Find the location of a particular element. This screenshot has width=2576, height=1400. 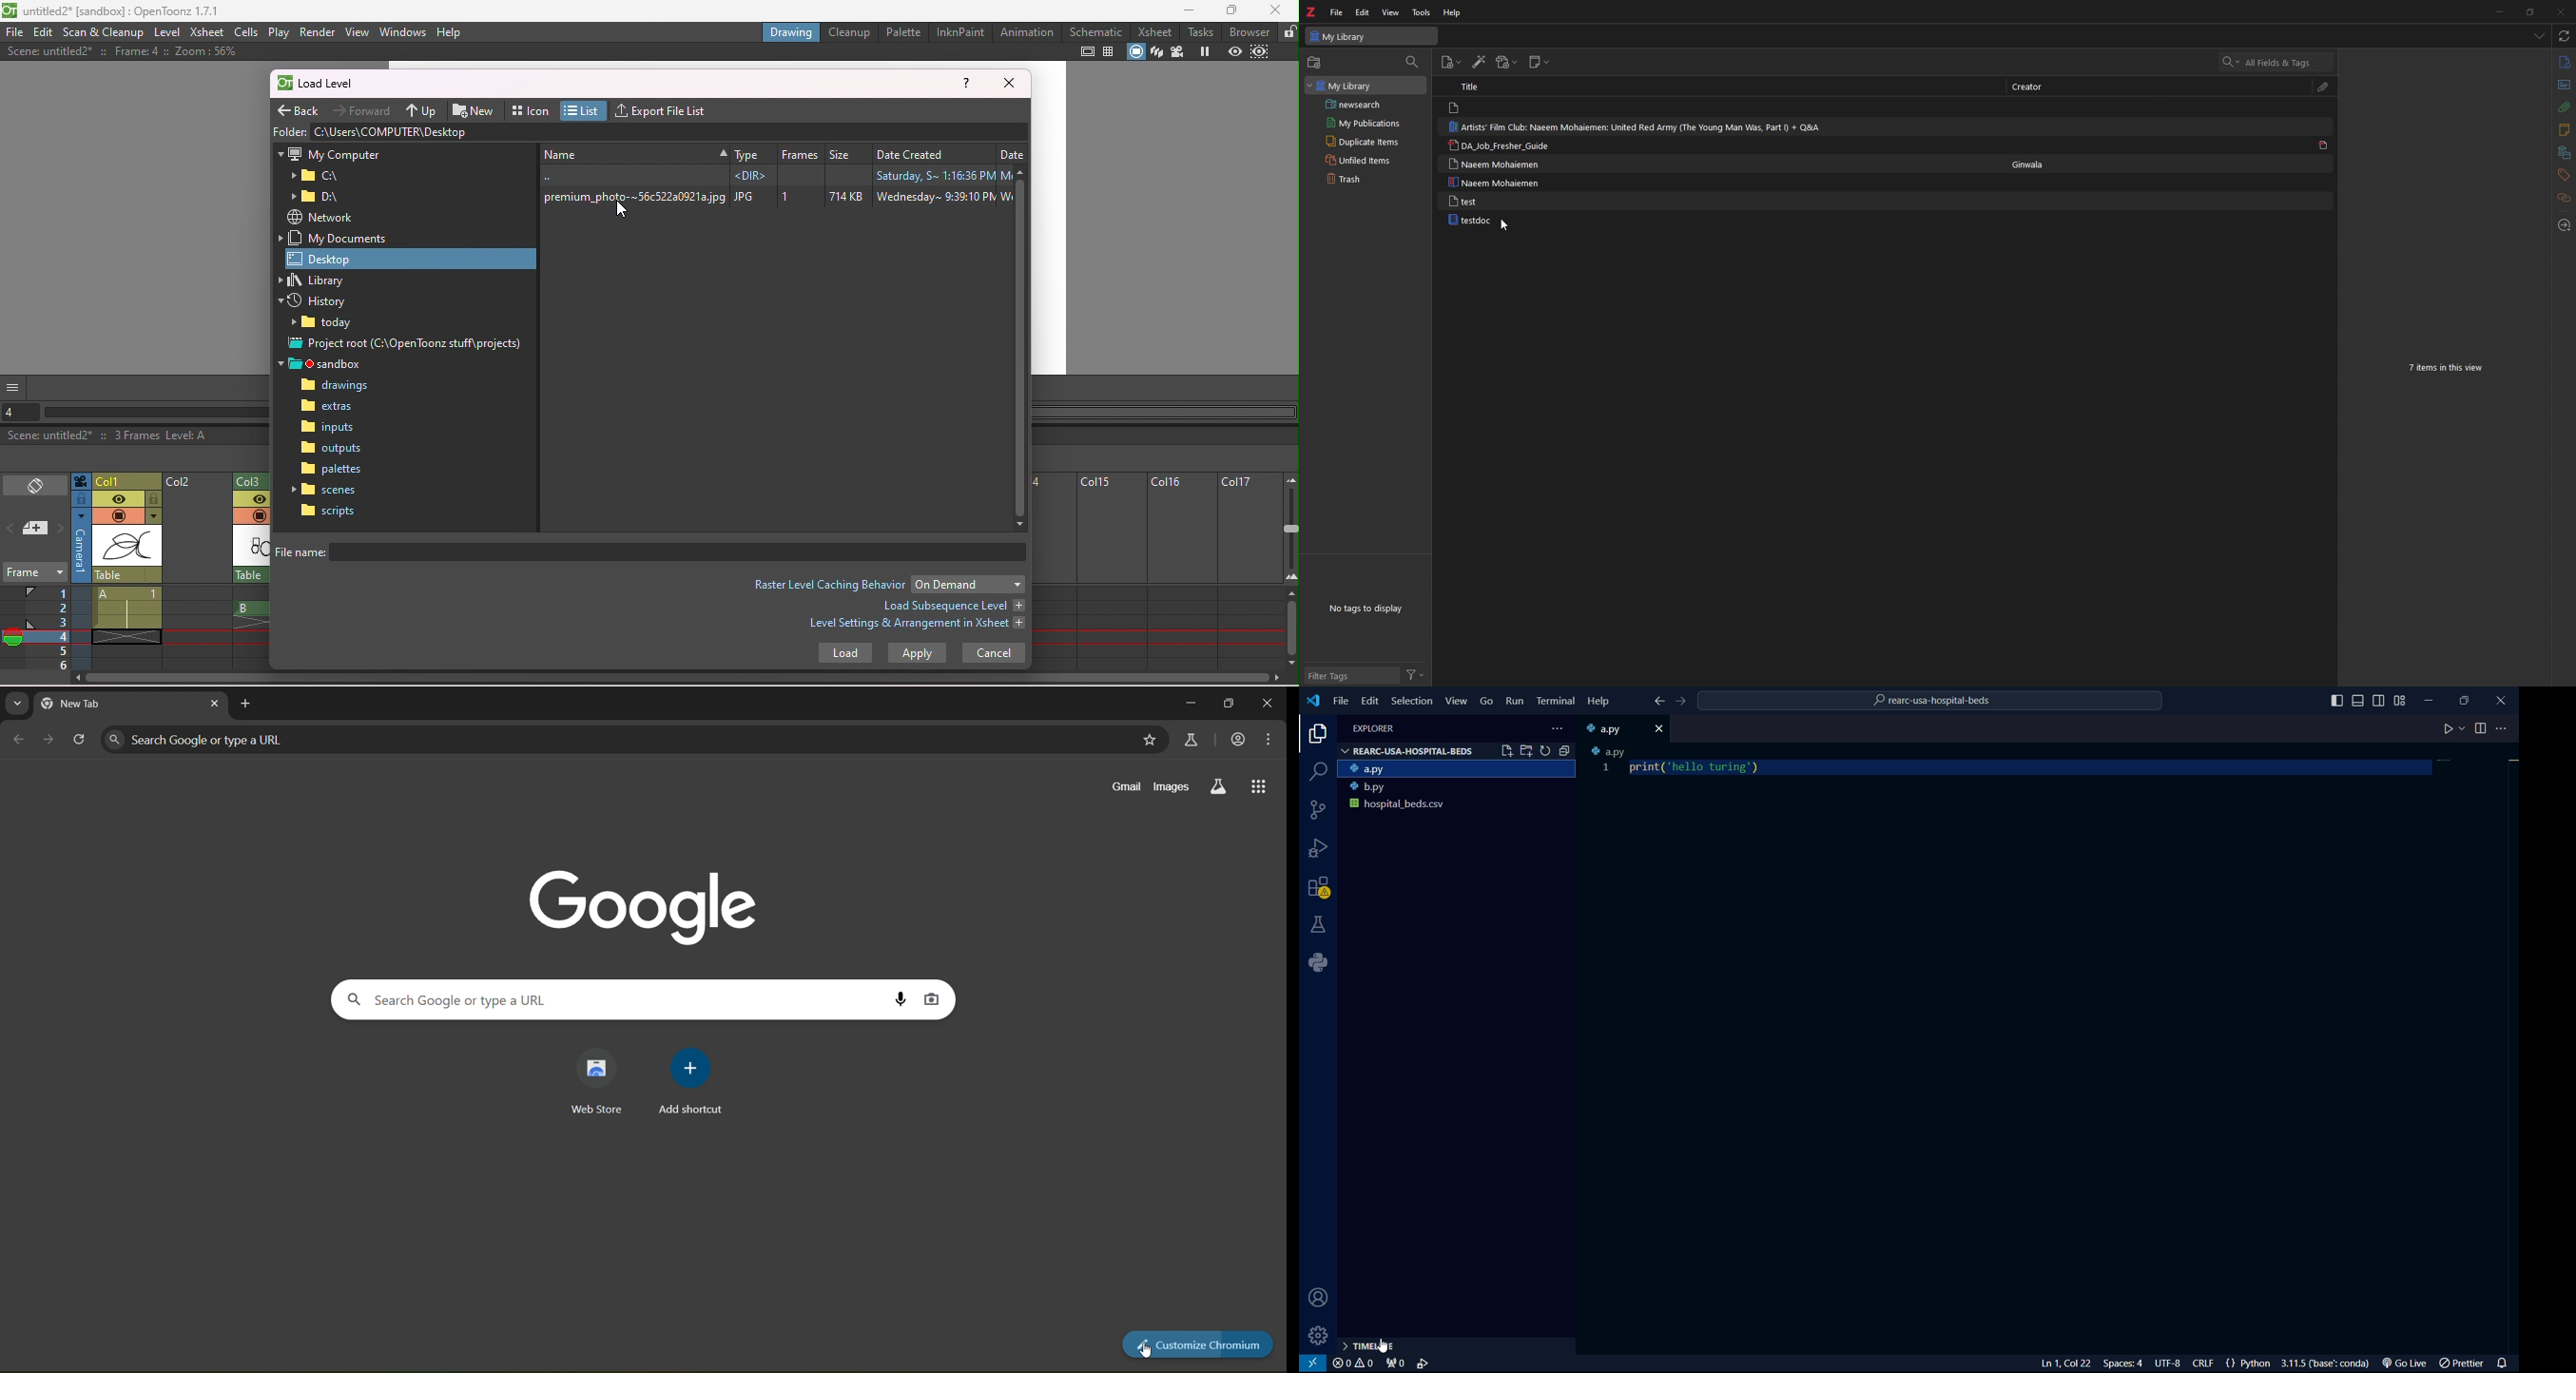

Level settings & Arrangement in Xsheet is located at coordinates (918, 626).